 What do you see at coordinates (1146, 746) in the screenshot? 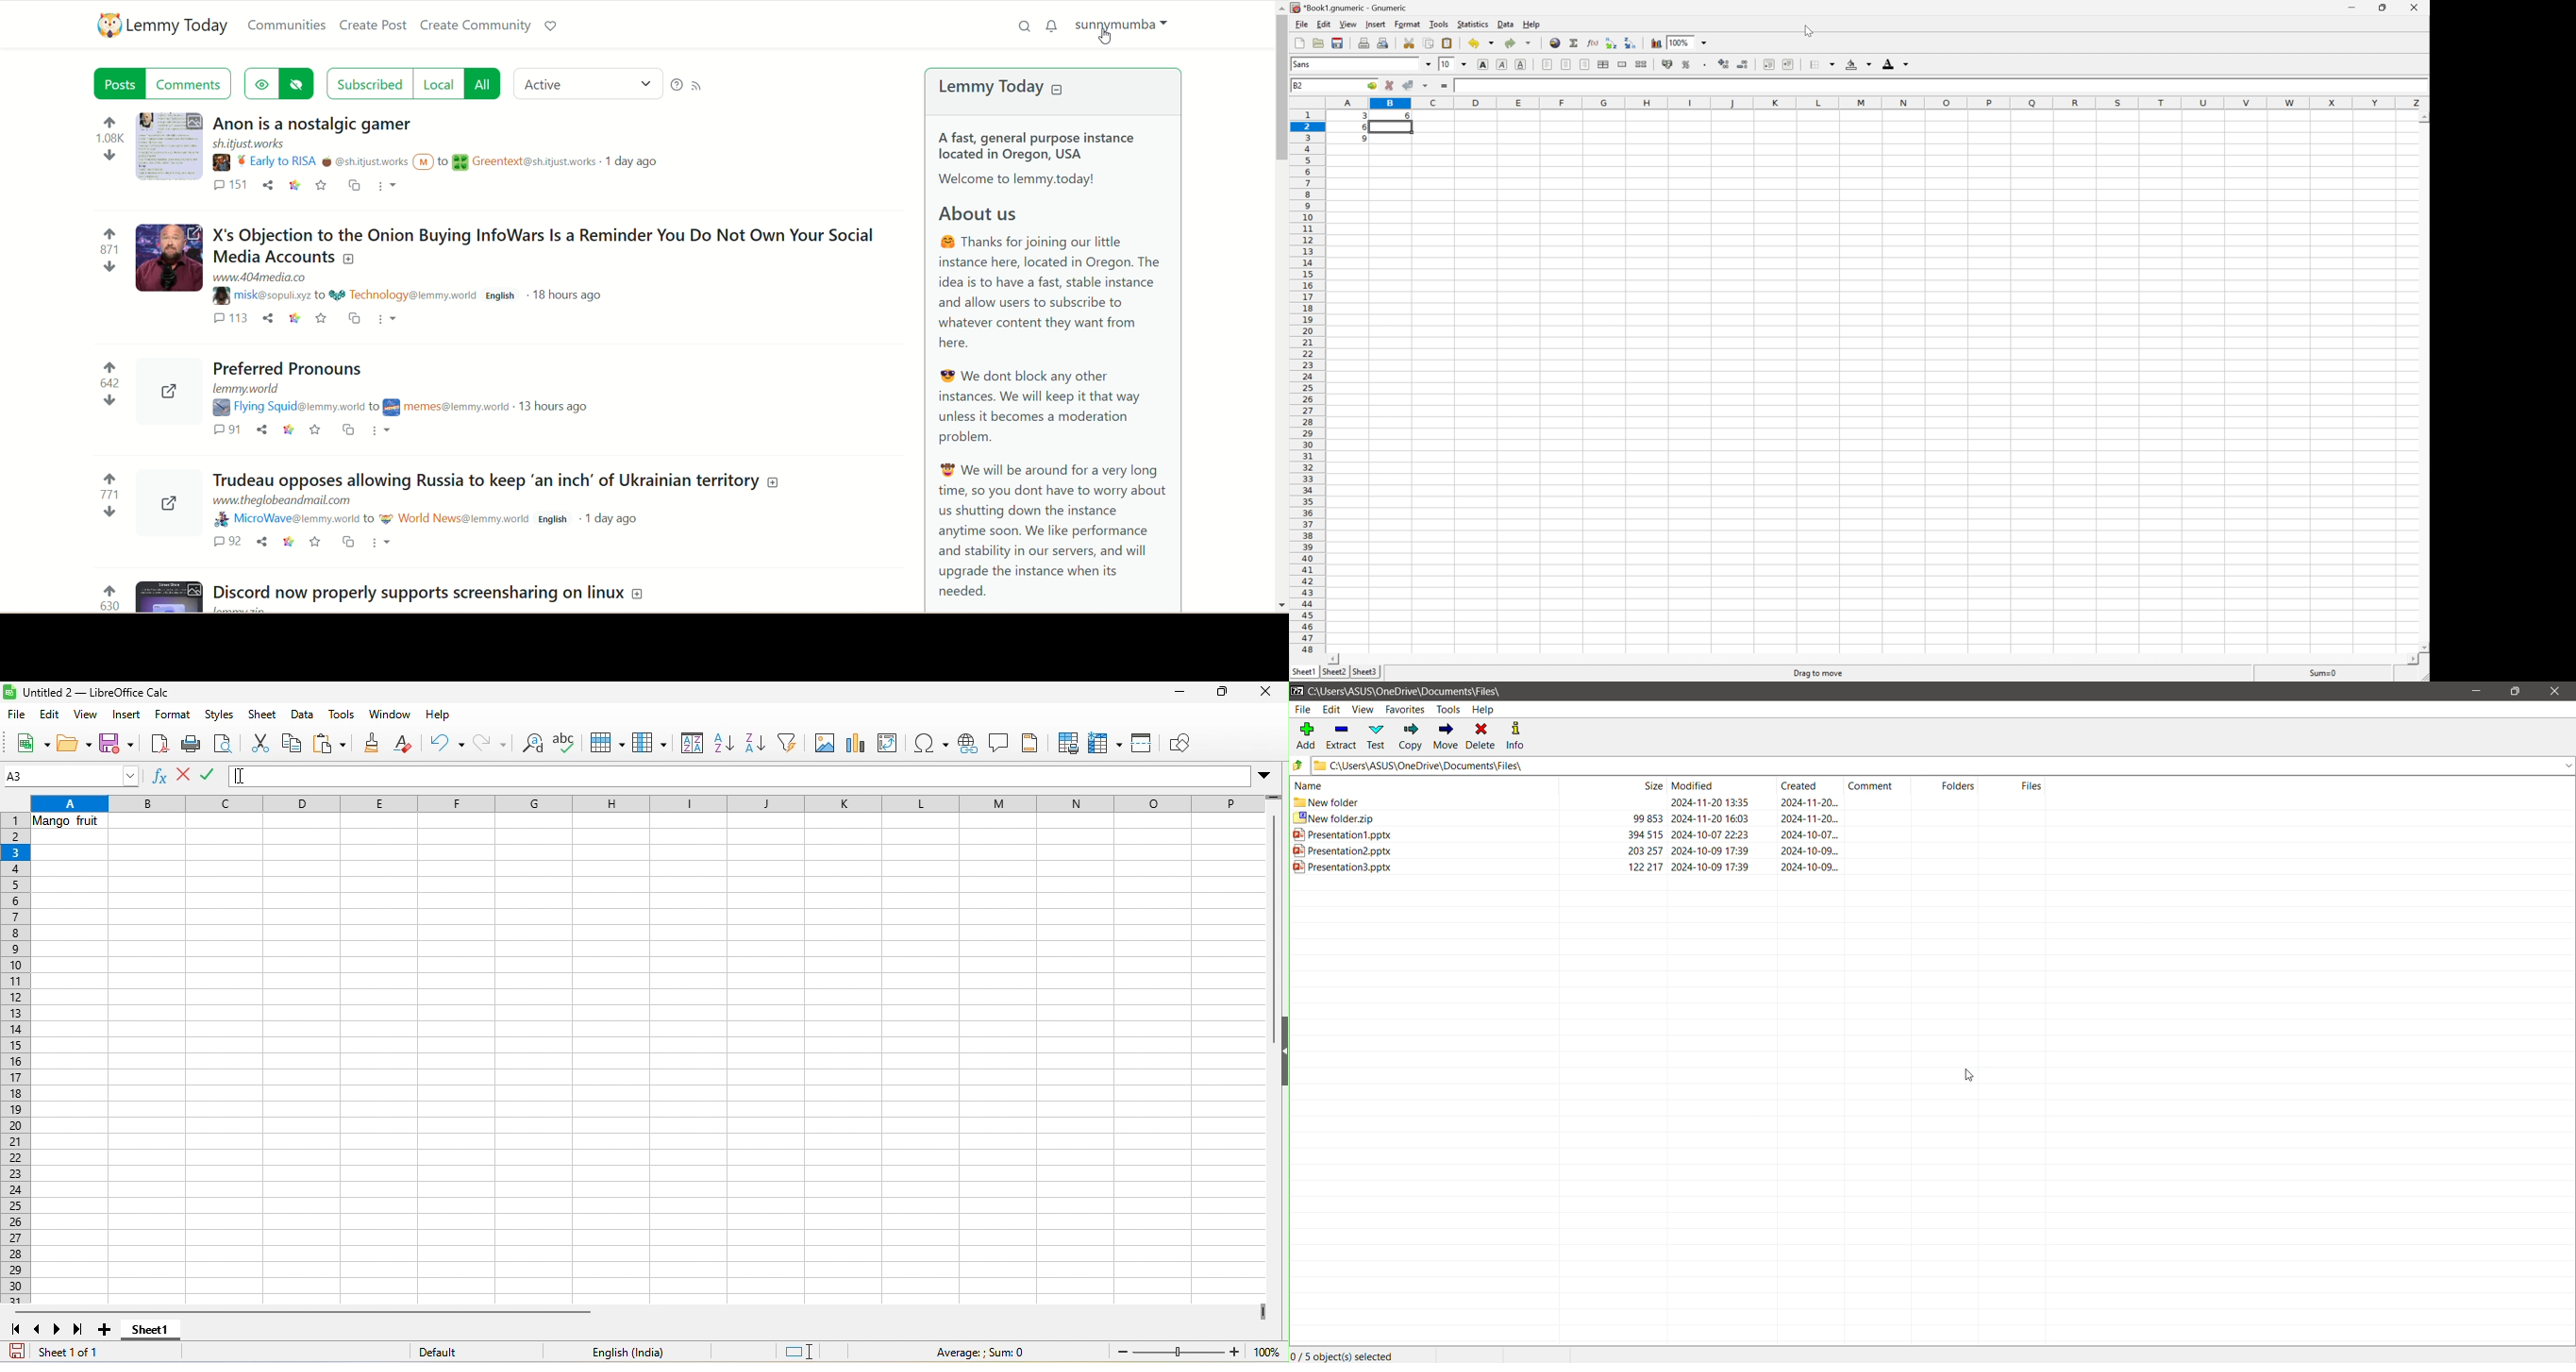
I see `split window` at bounding box center [1146, 746].